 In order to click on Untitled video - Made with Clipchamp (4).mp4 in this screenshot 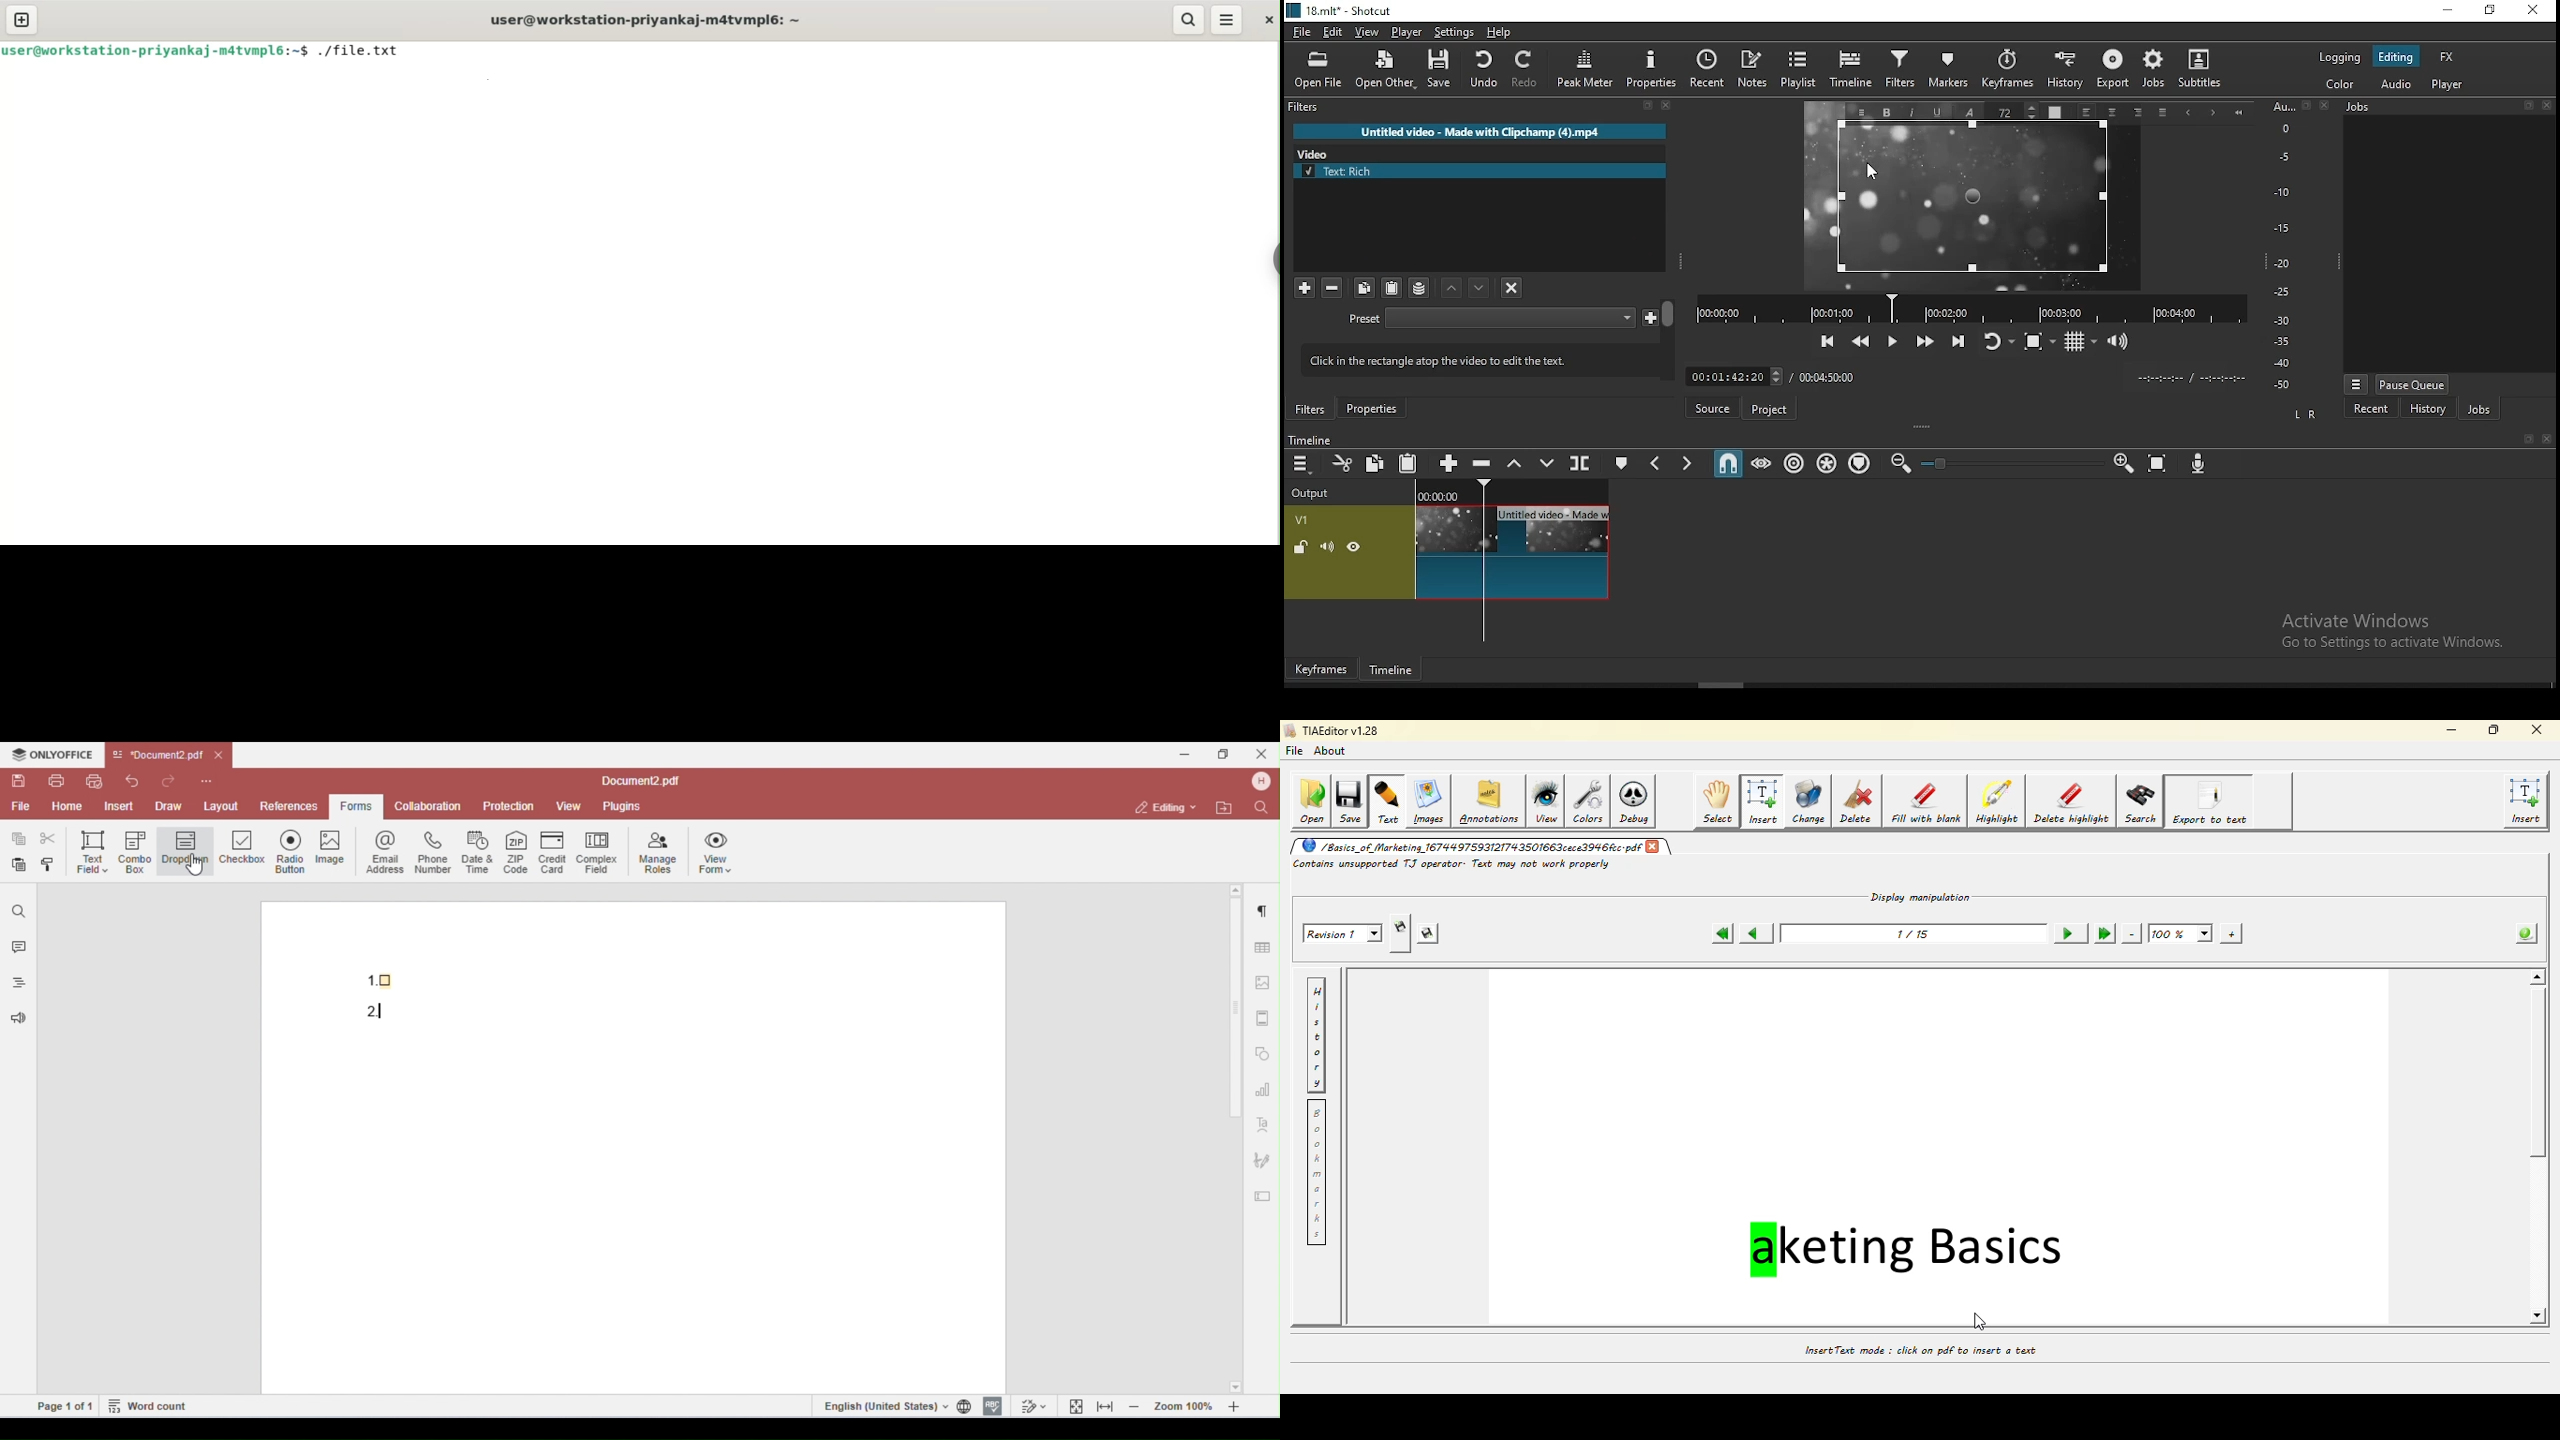, I will do `click(1480, 131)`.